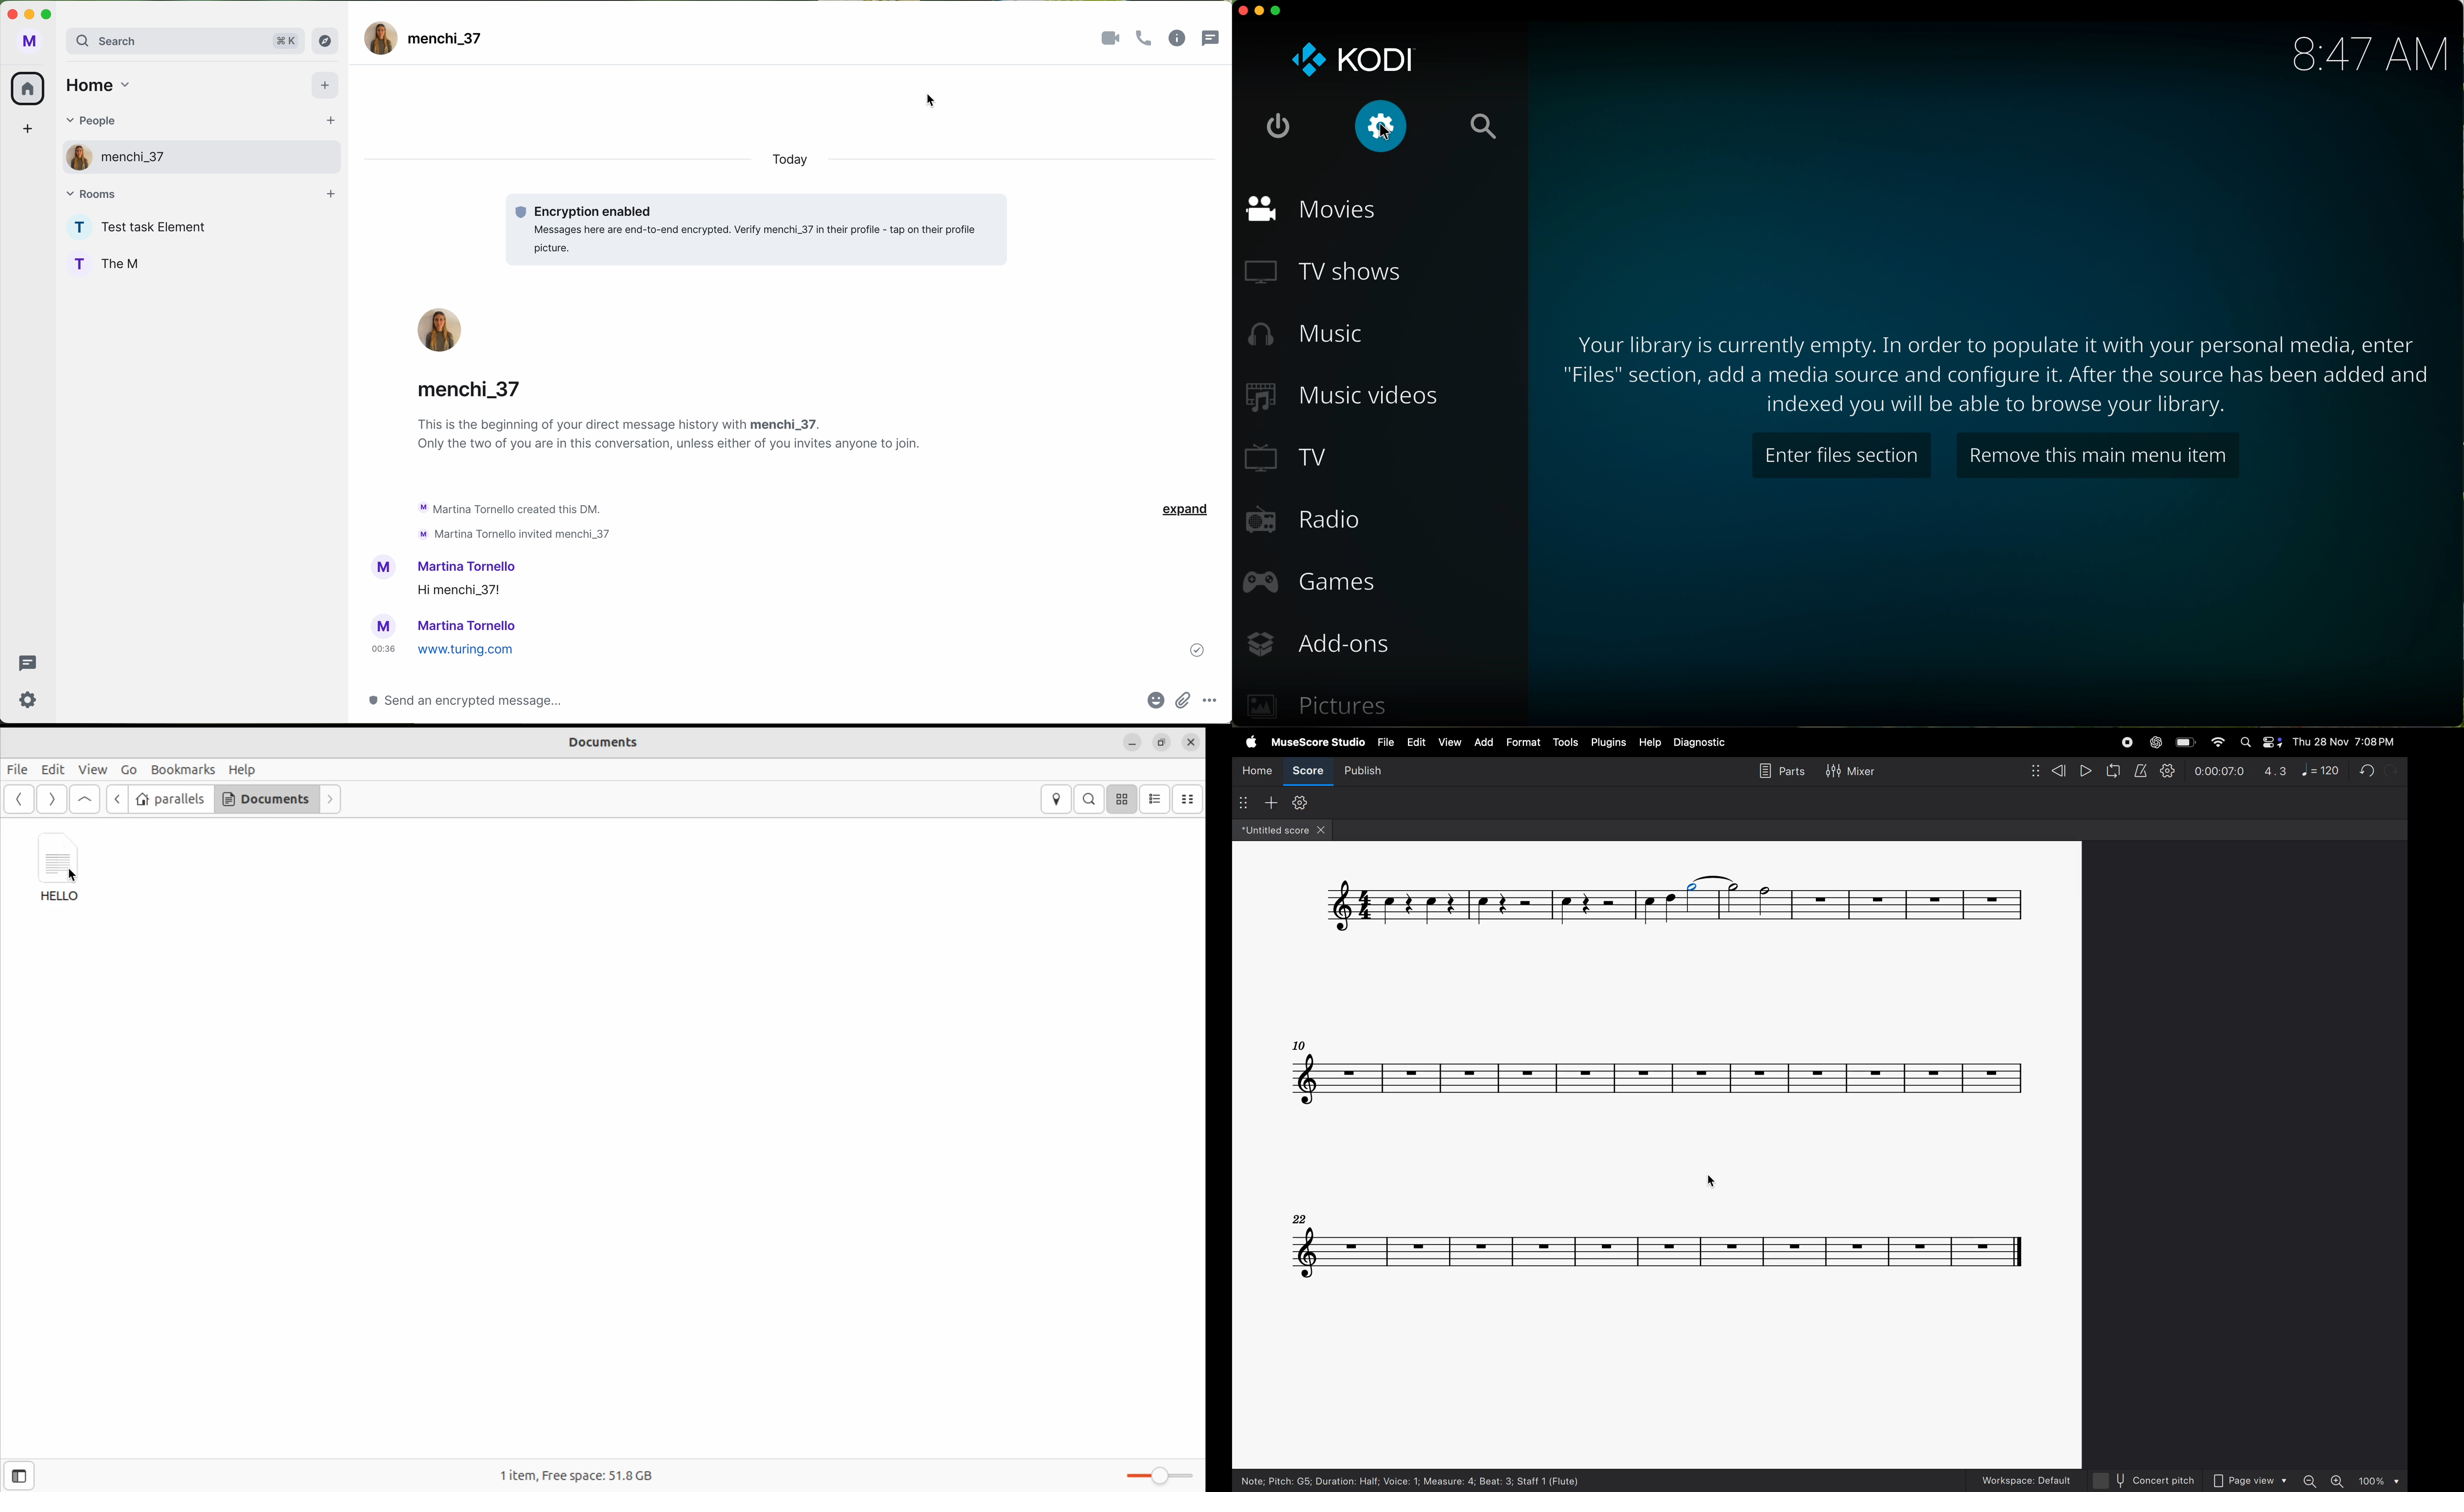 This screenshot has height=1512, width=2464. I want to click on note, so click(1998, 371).